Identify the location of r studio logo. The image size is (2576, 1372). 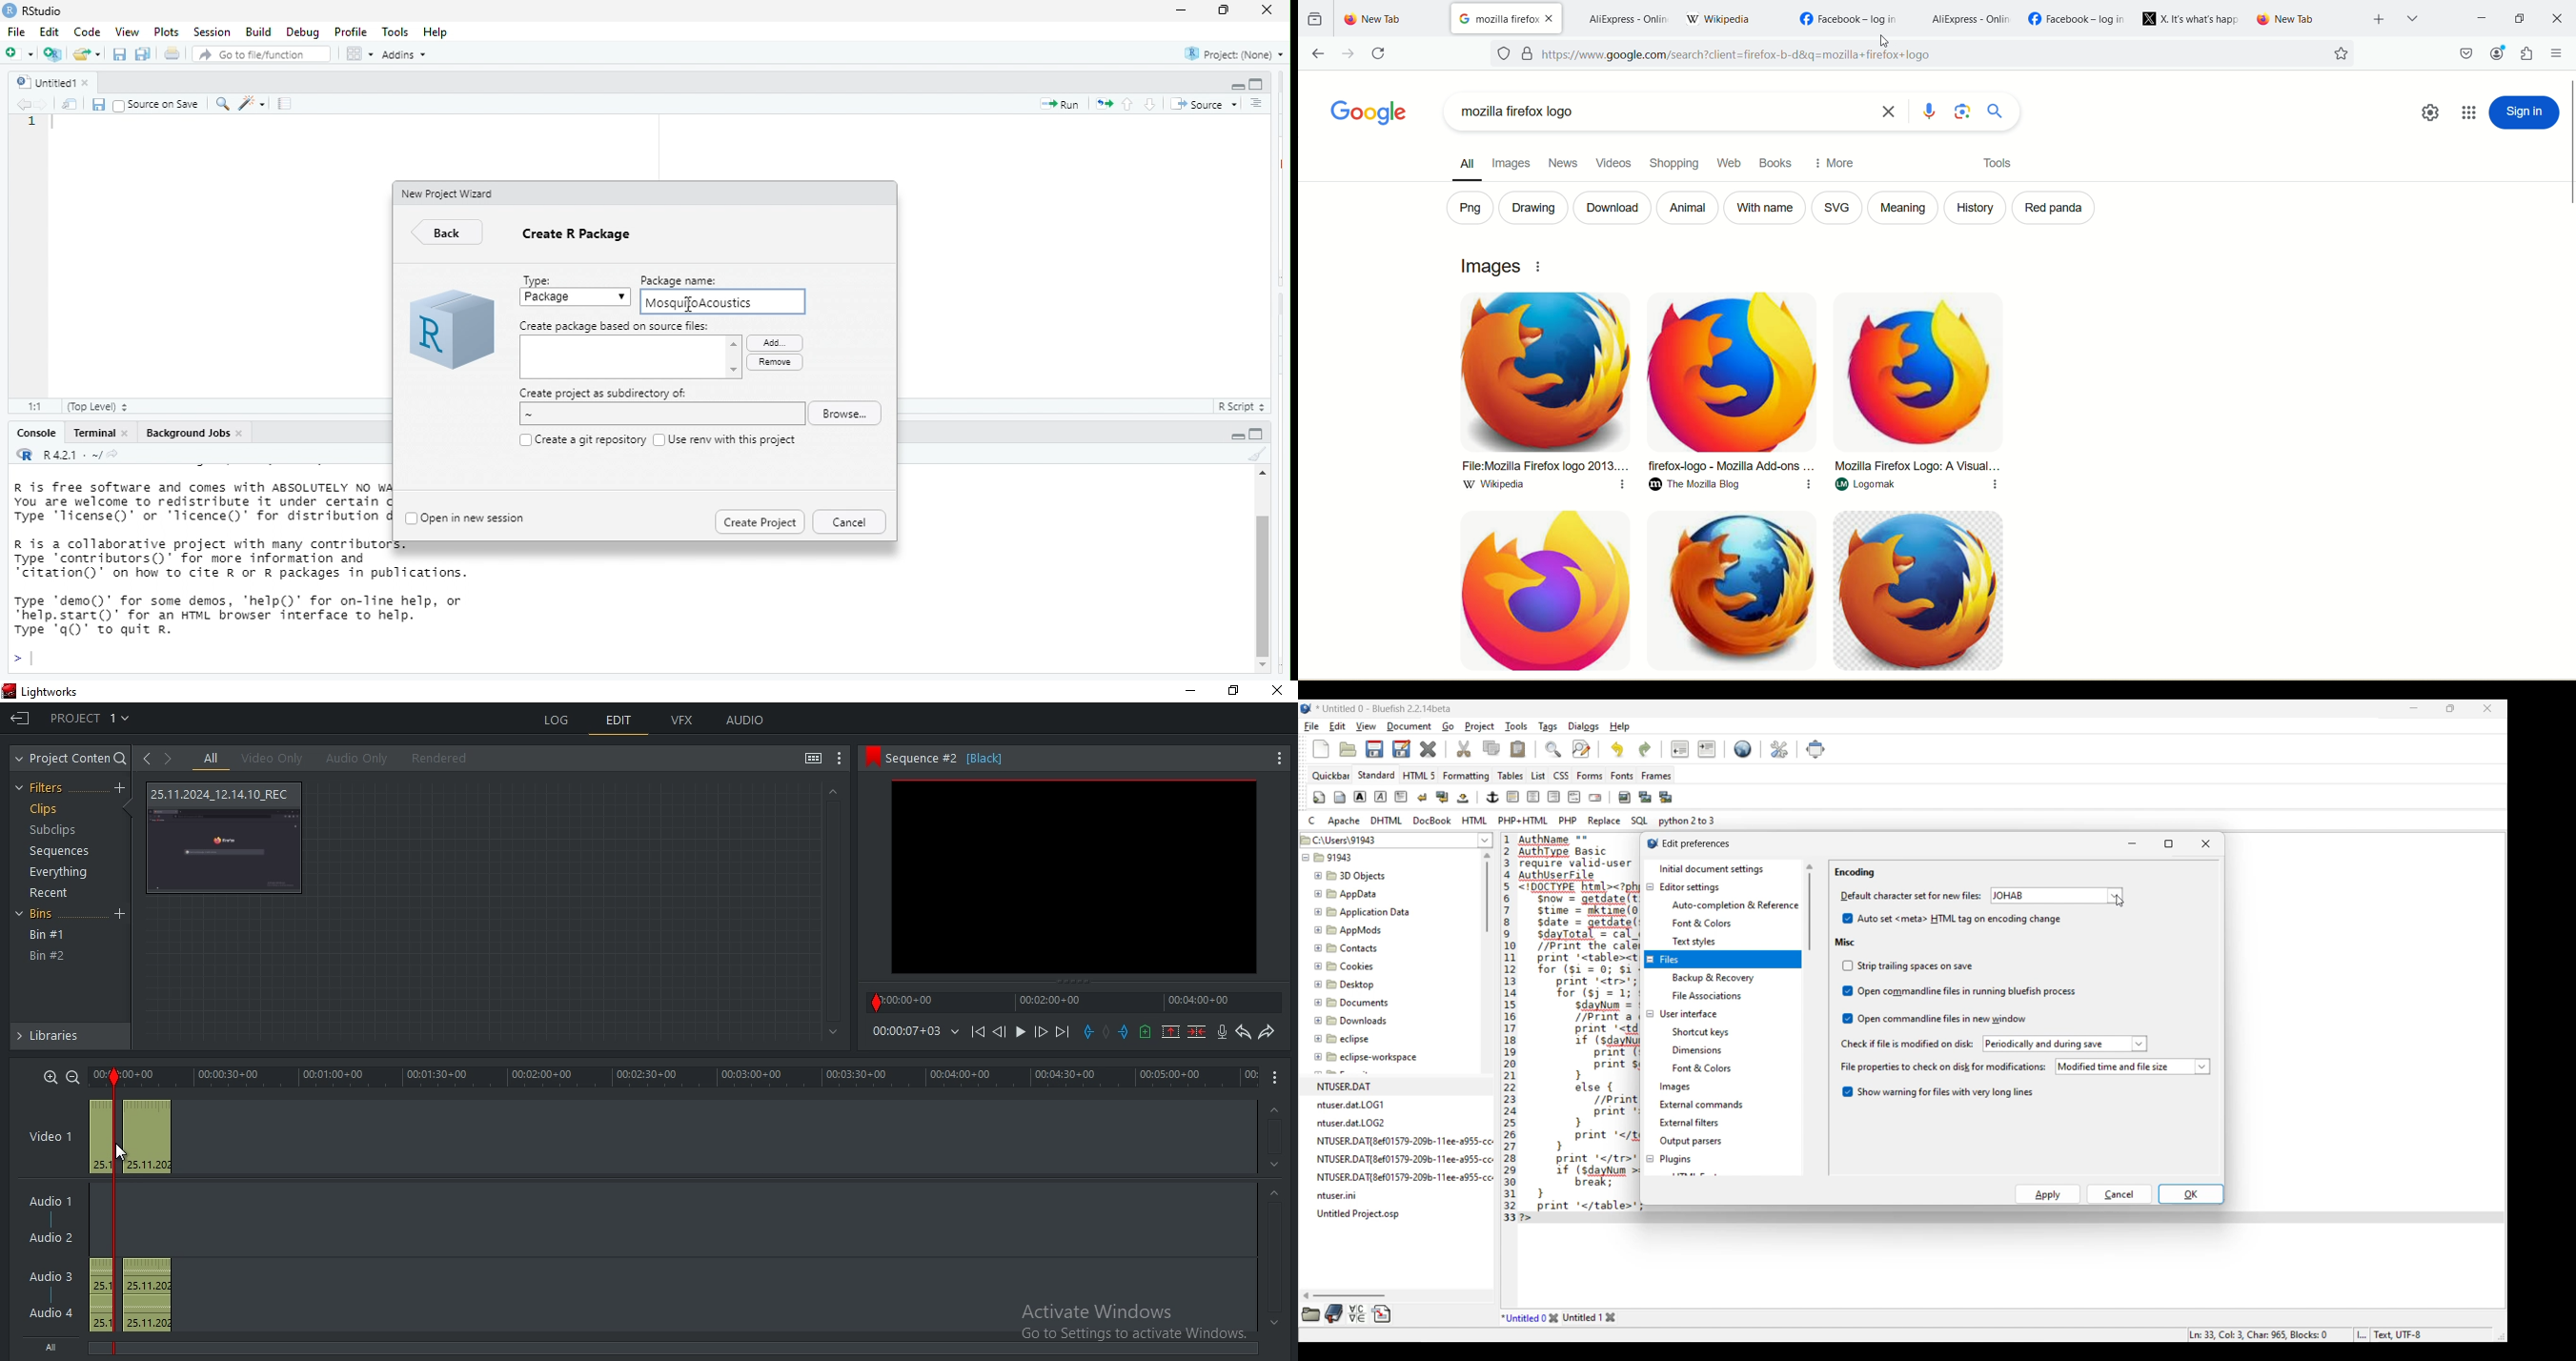
(9, 10).